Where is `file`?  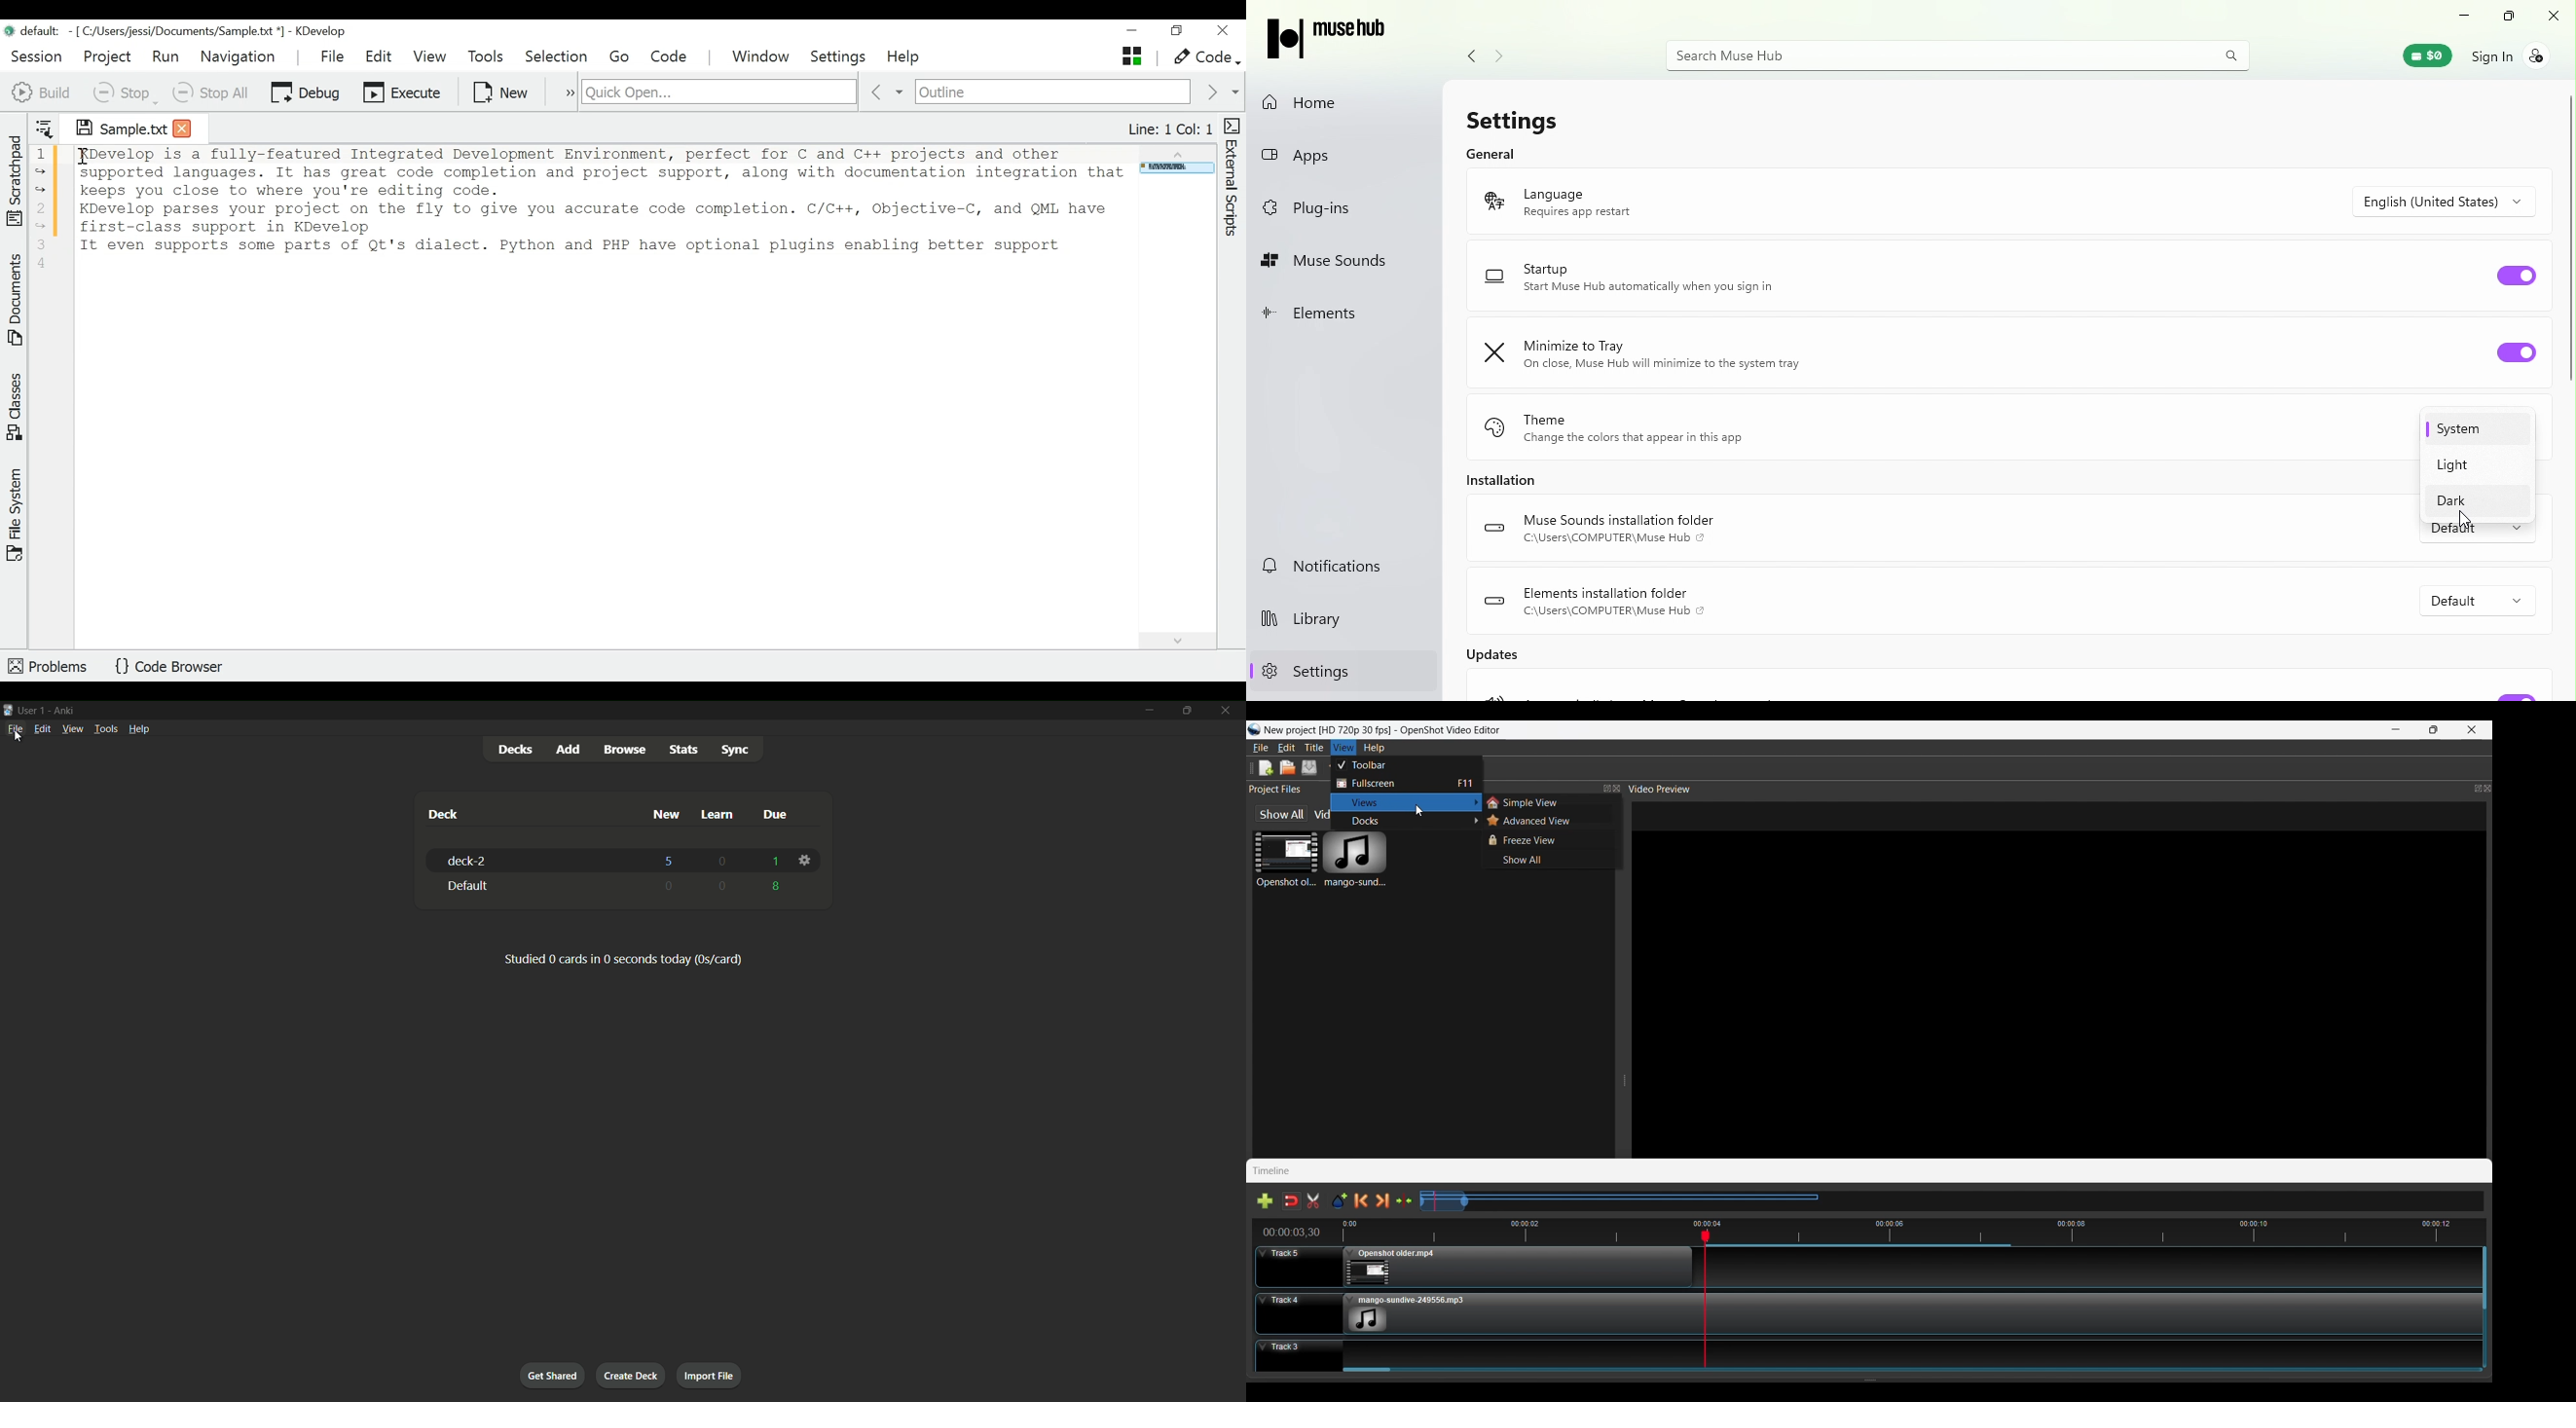 file is located at coordinates (17, 729).